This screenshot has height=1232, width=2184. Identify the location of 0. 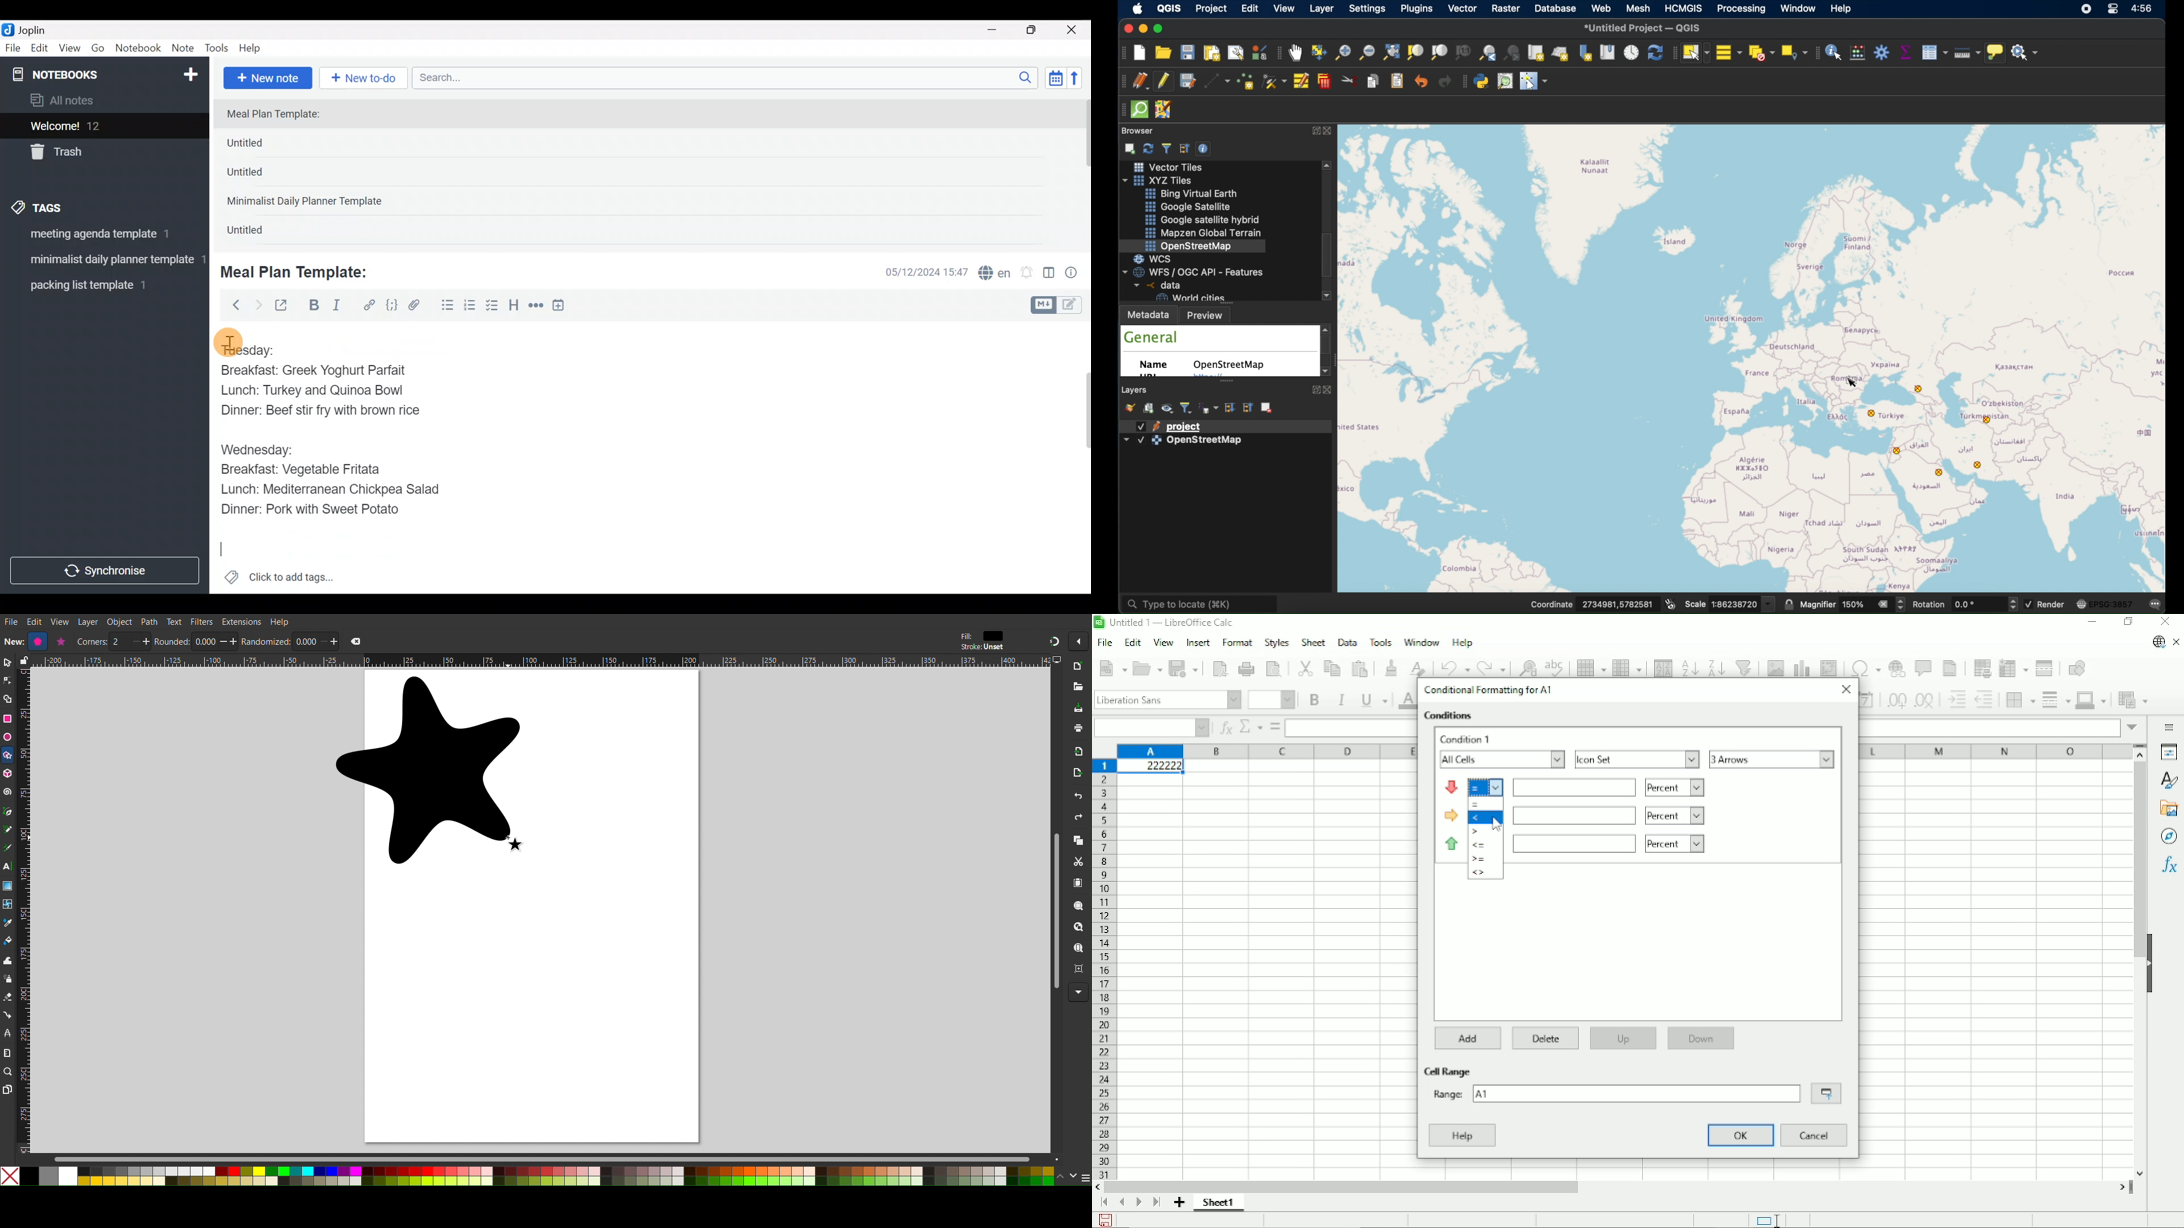
(305, 641).